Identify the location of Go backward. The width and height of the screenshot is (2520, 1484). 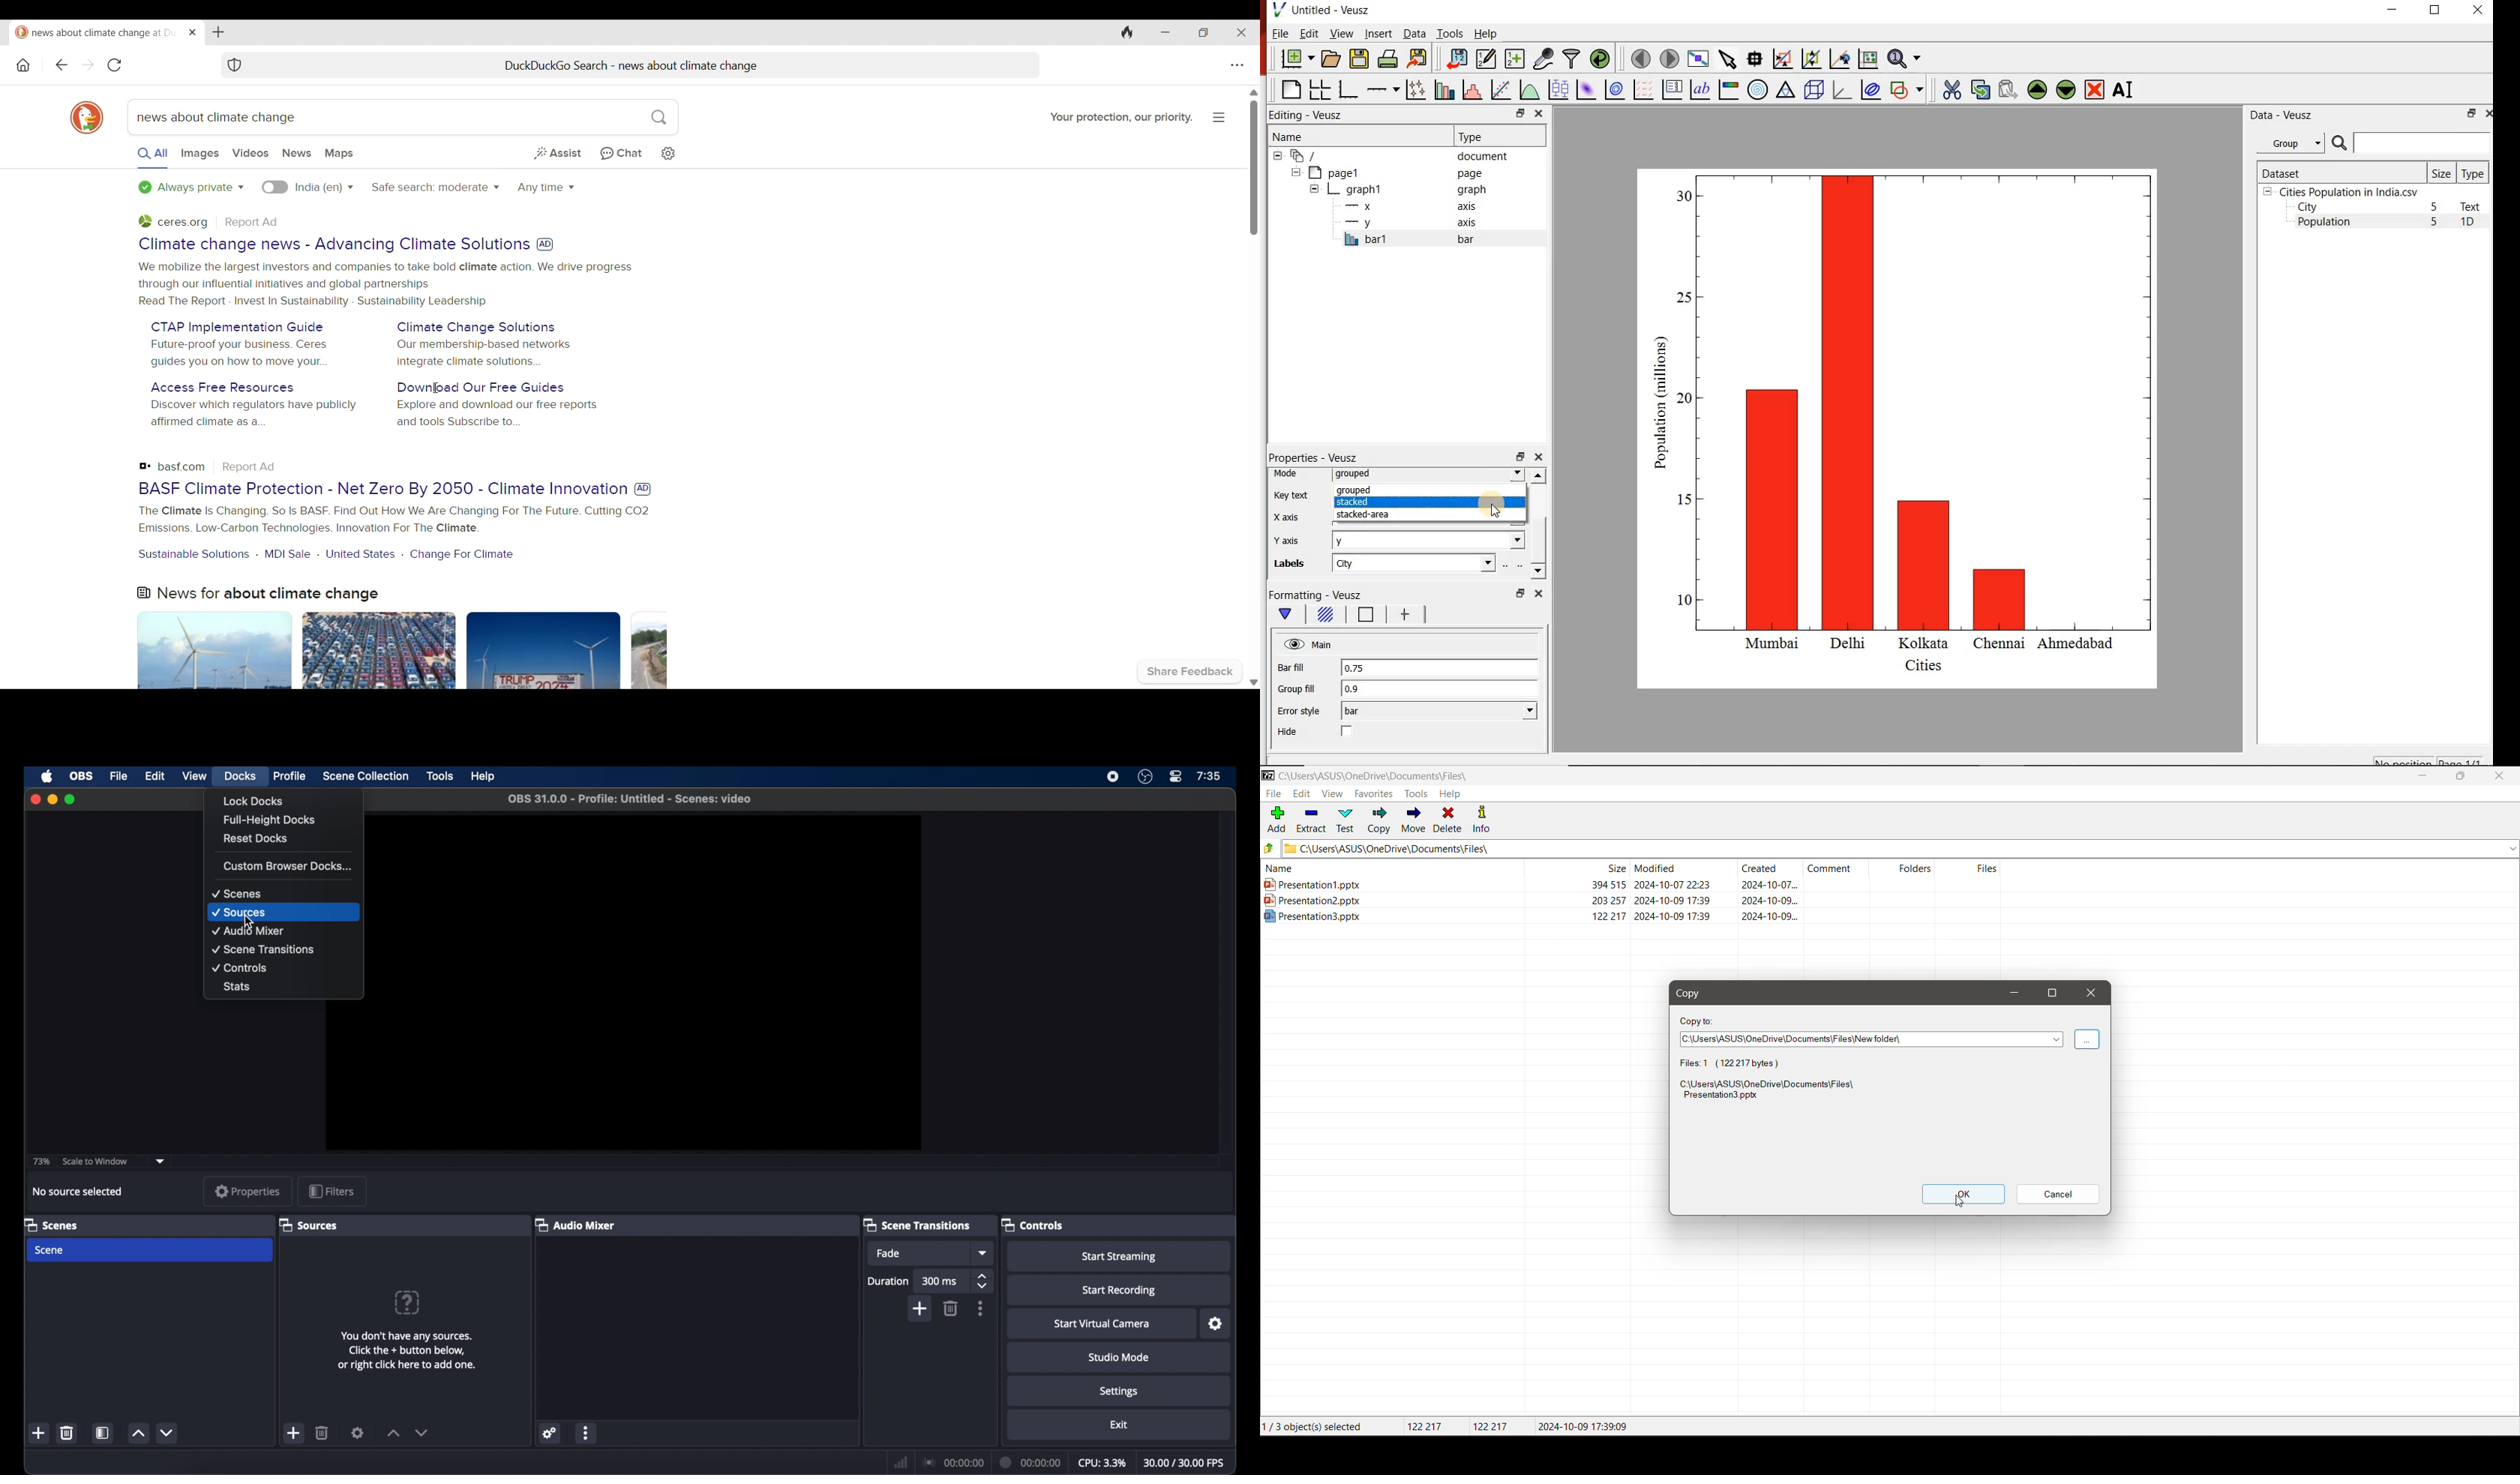
(87, 64).